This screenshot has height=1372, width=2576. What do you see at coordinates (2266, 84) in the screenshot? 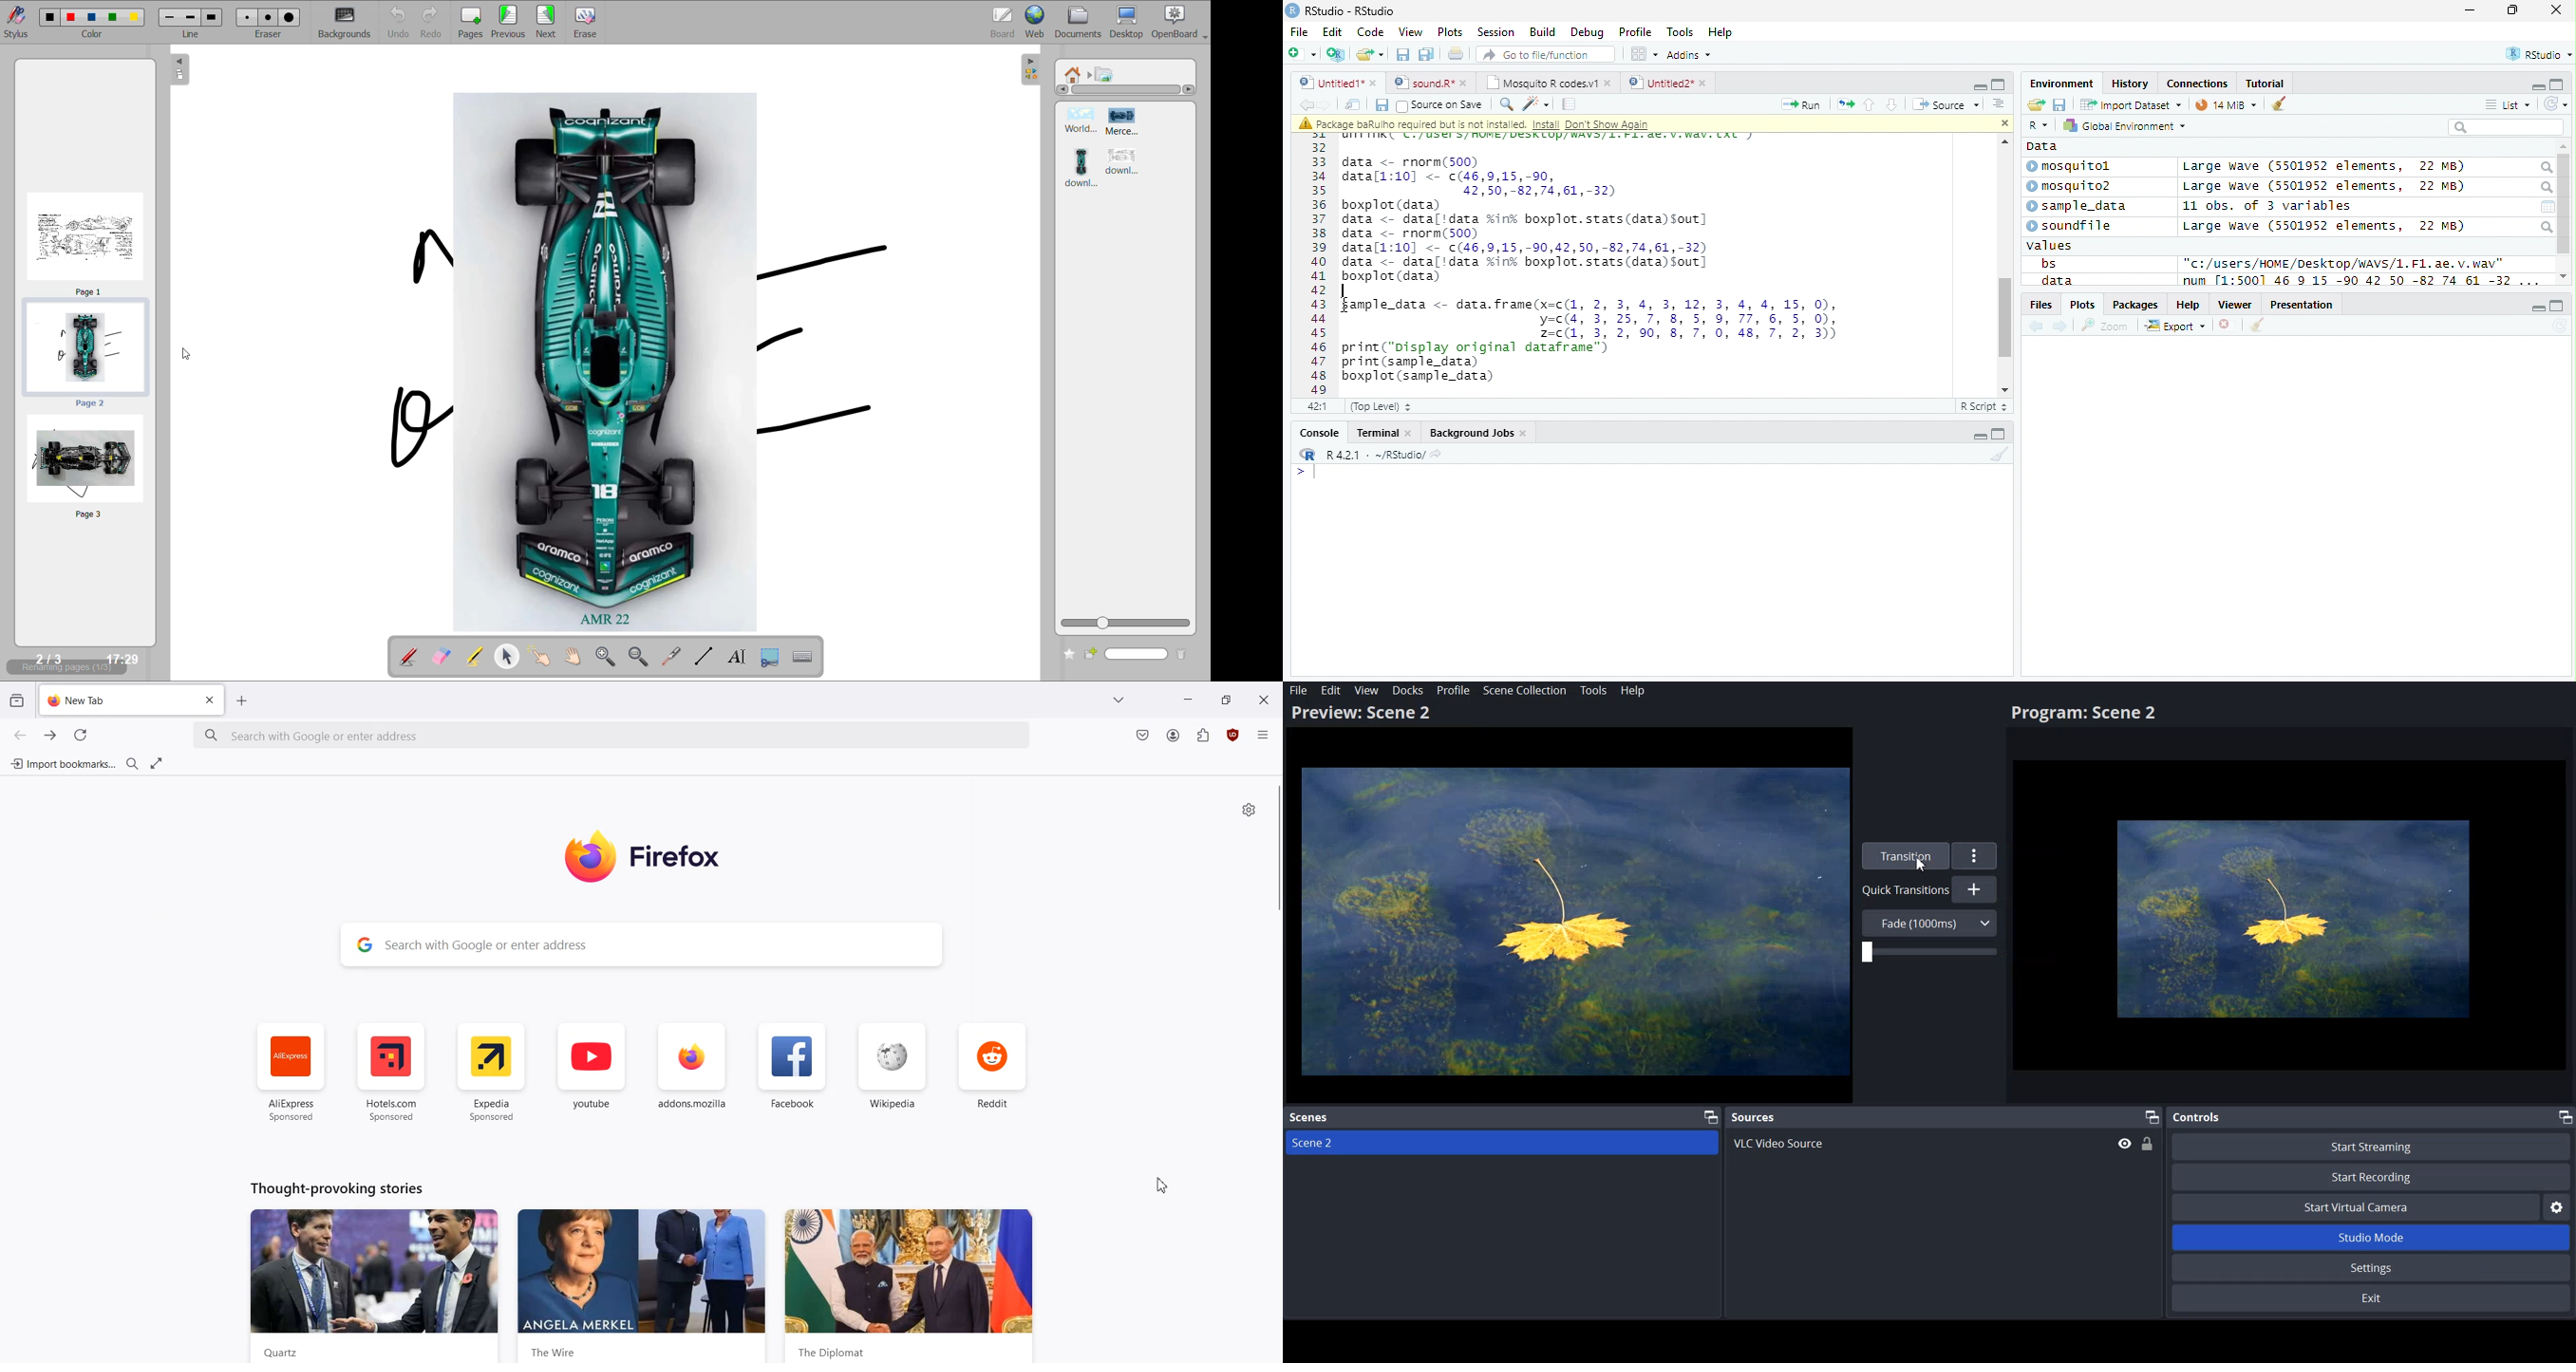
I see `Tutorial` at bounding box center [2266, 84].